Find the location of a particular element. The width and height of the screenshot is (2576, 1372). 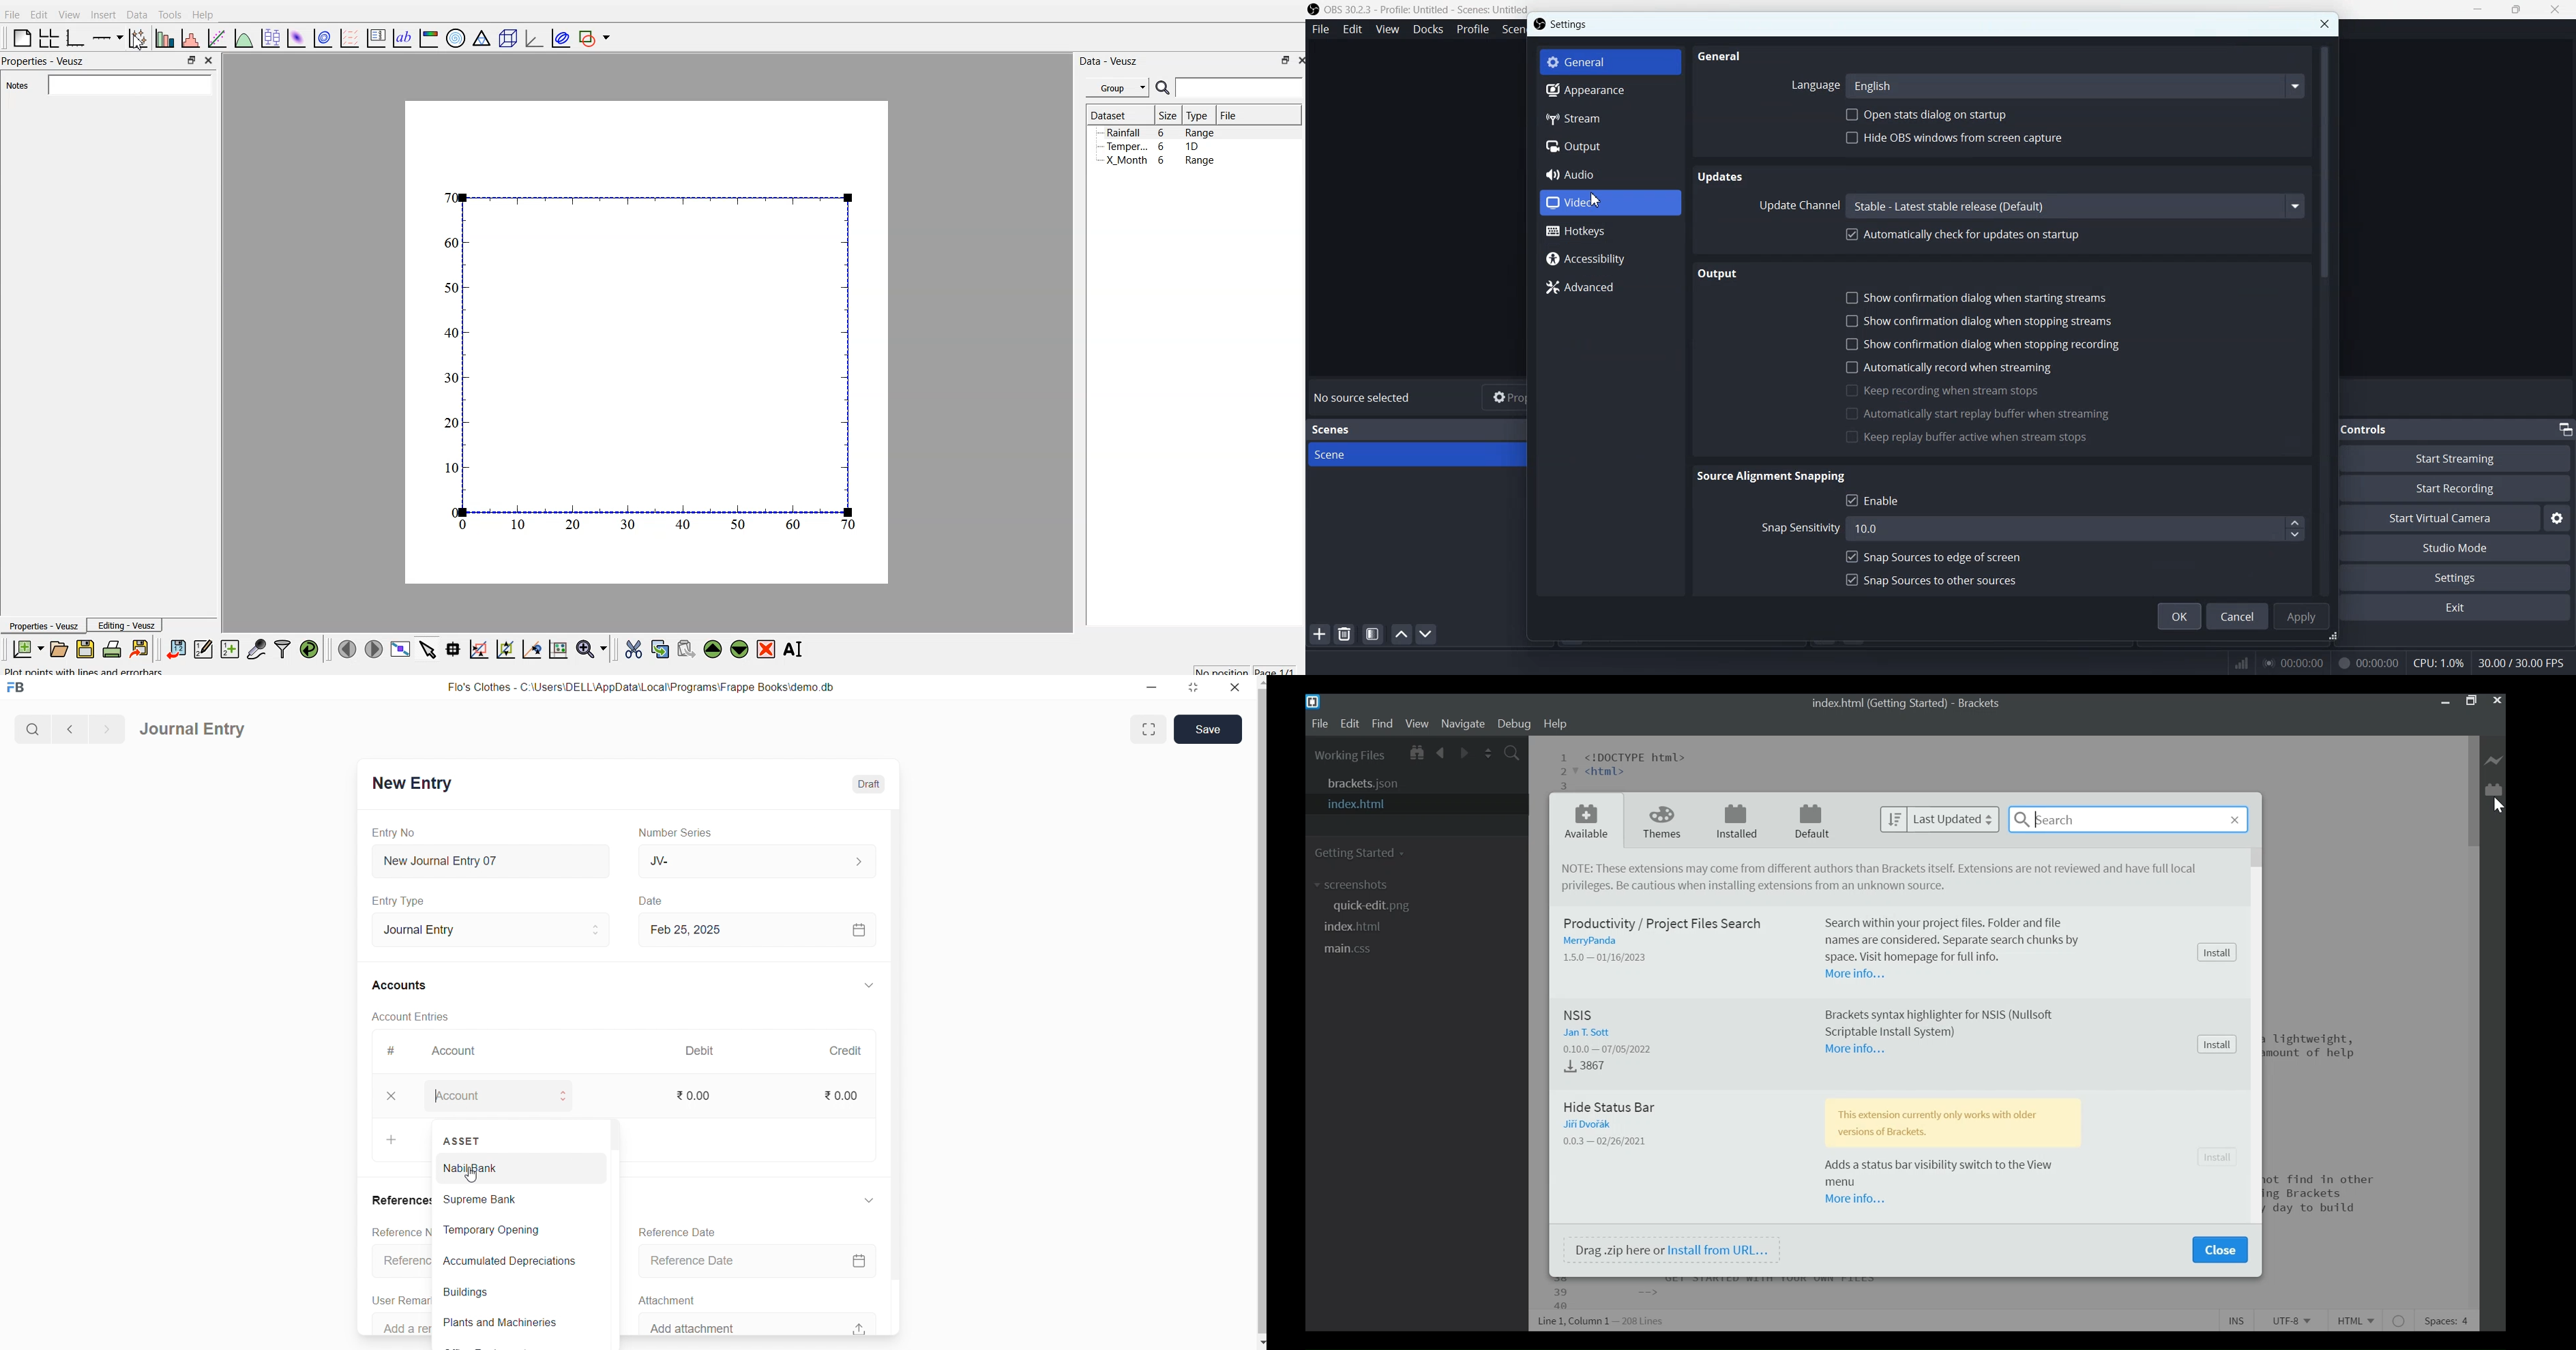

resize is located at coordinates (1197, 688).